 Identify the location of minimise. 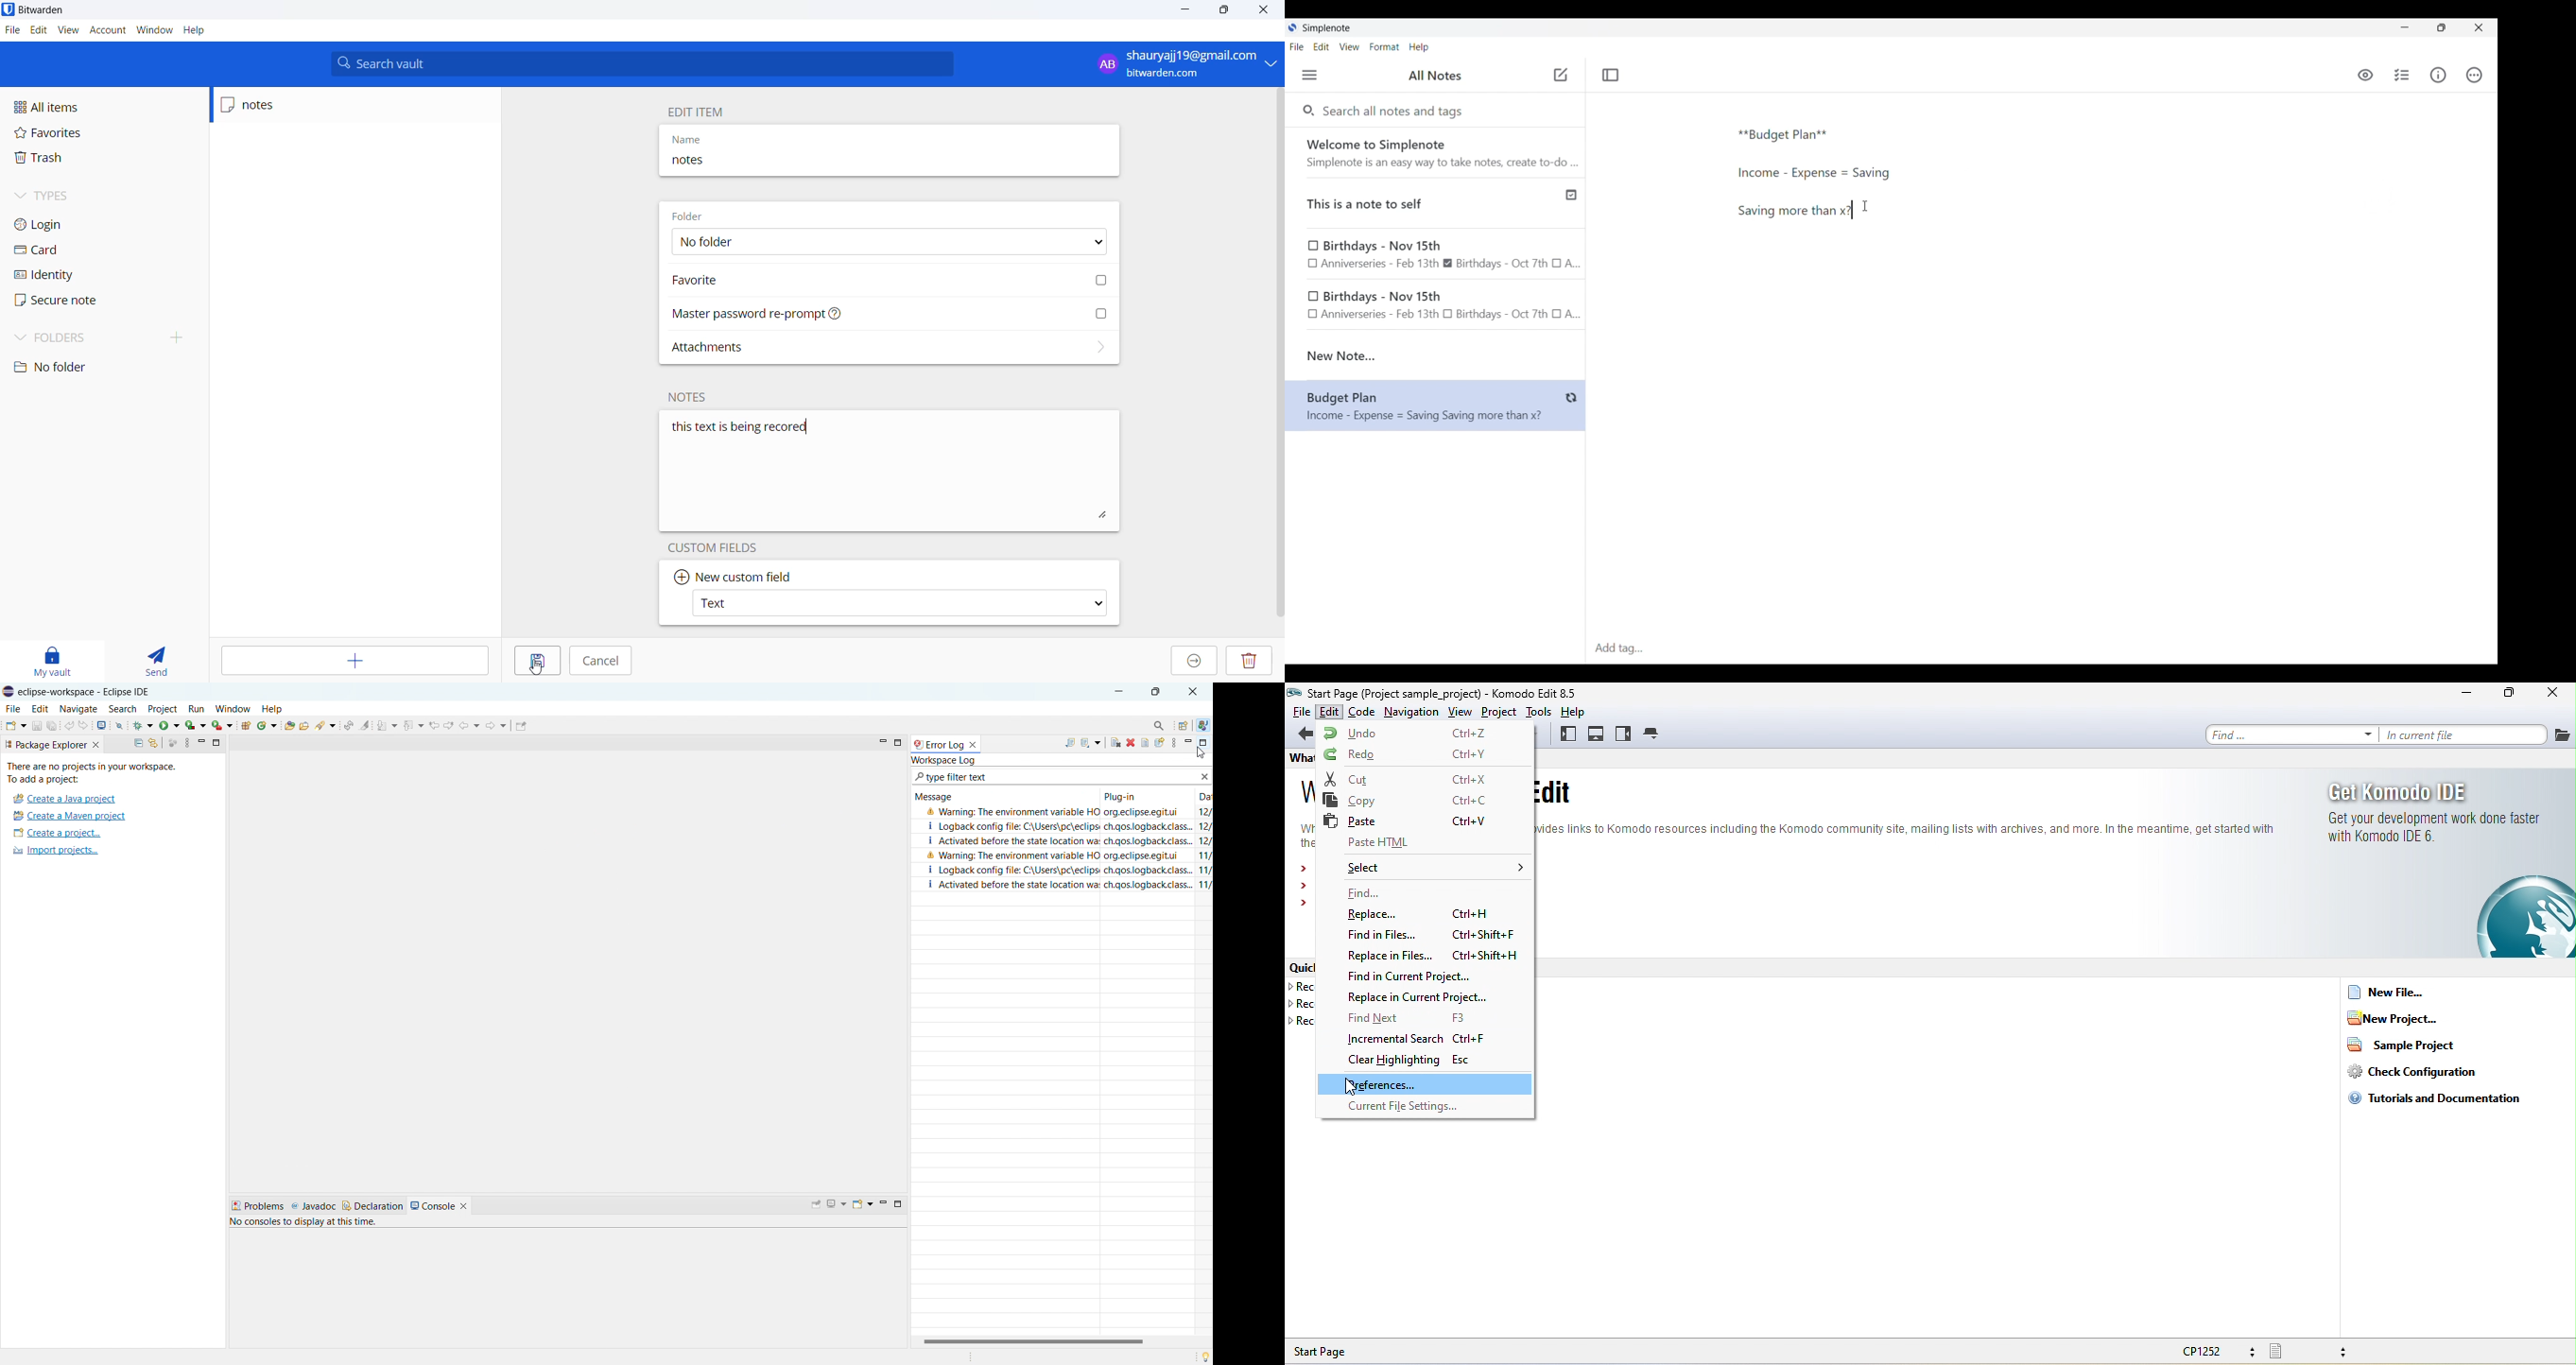
(1118, 691).